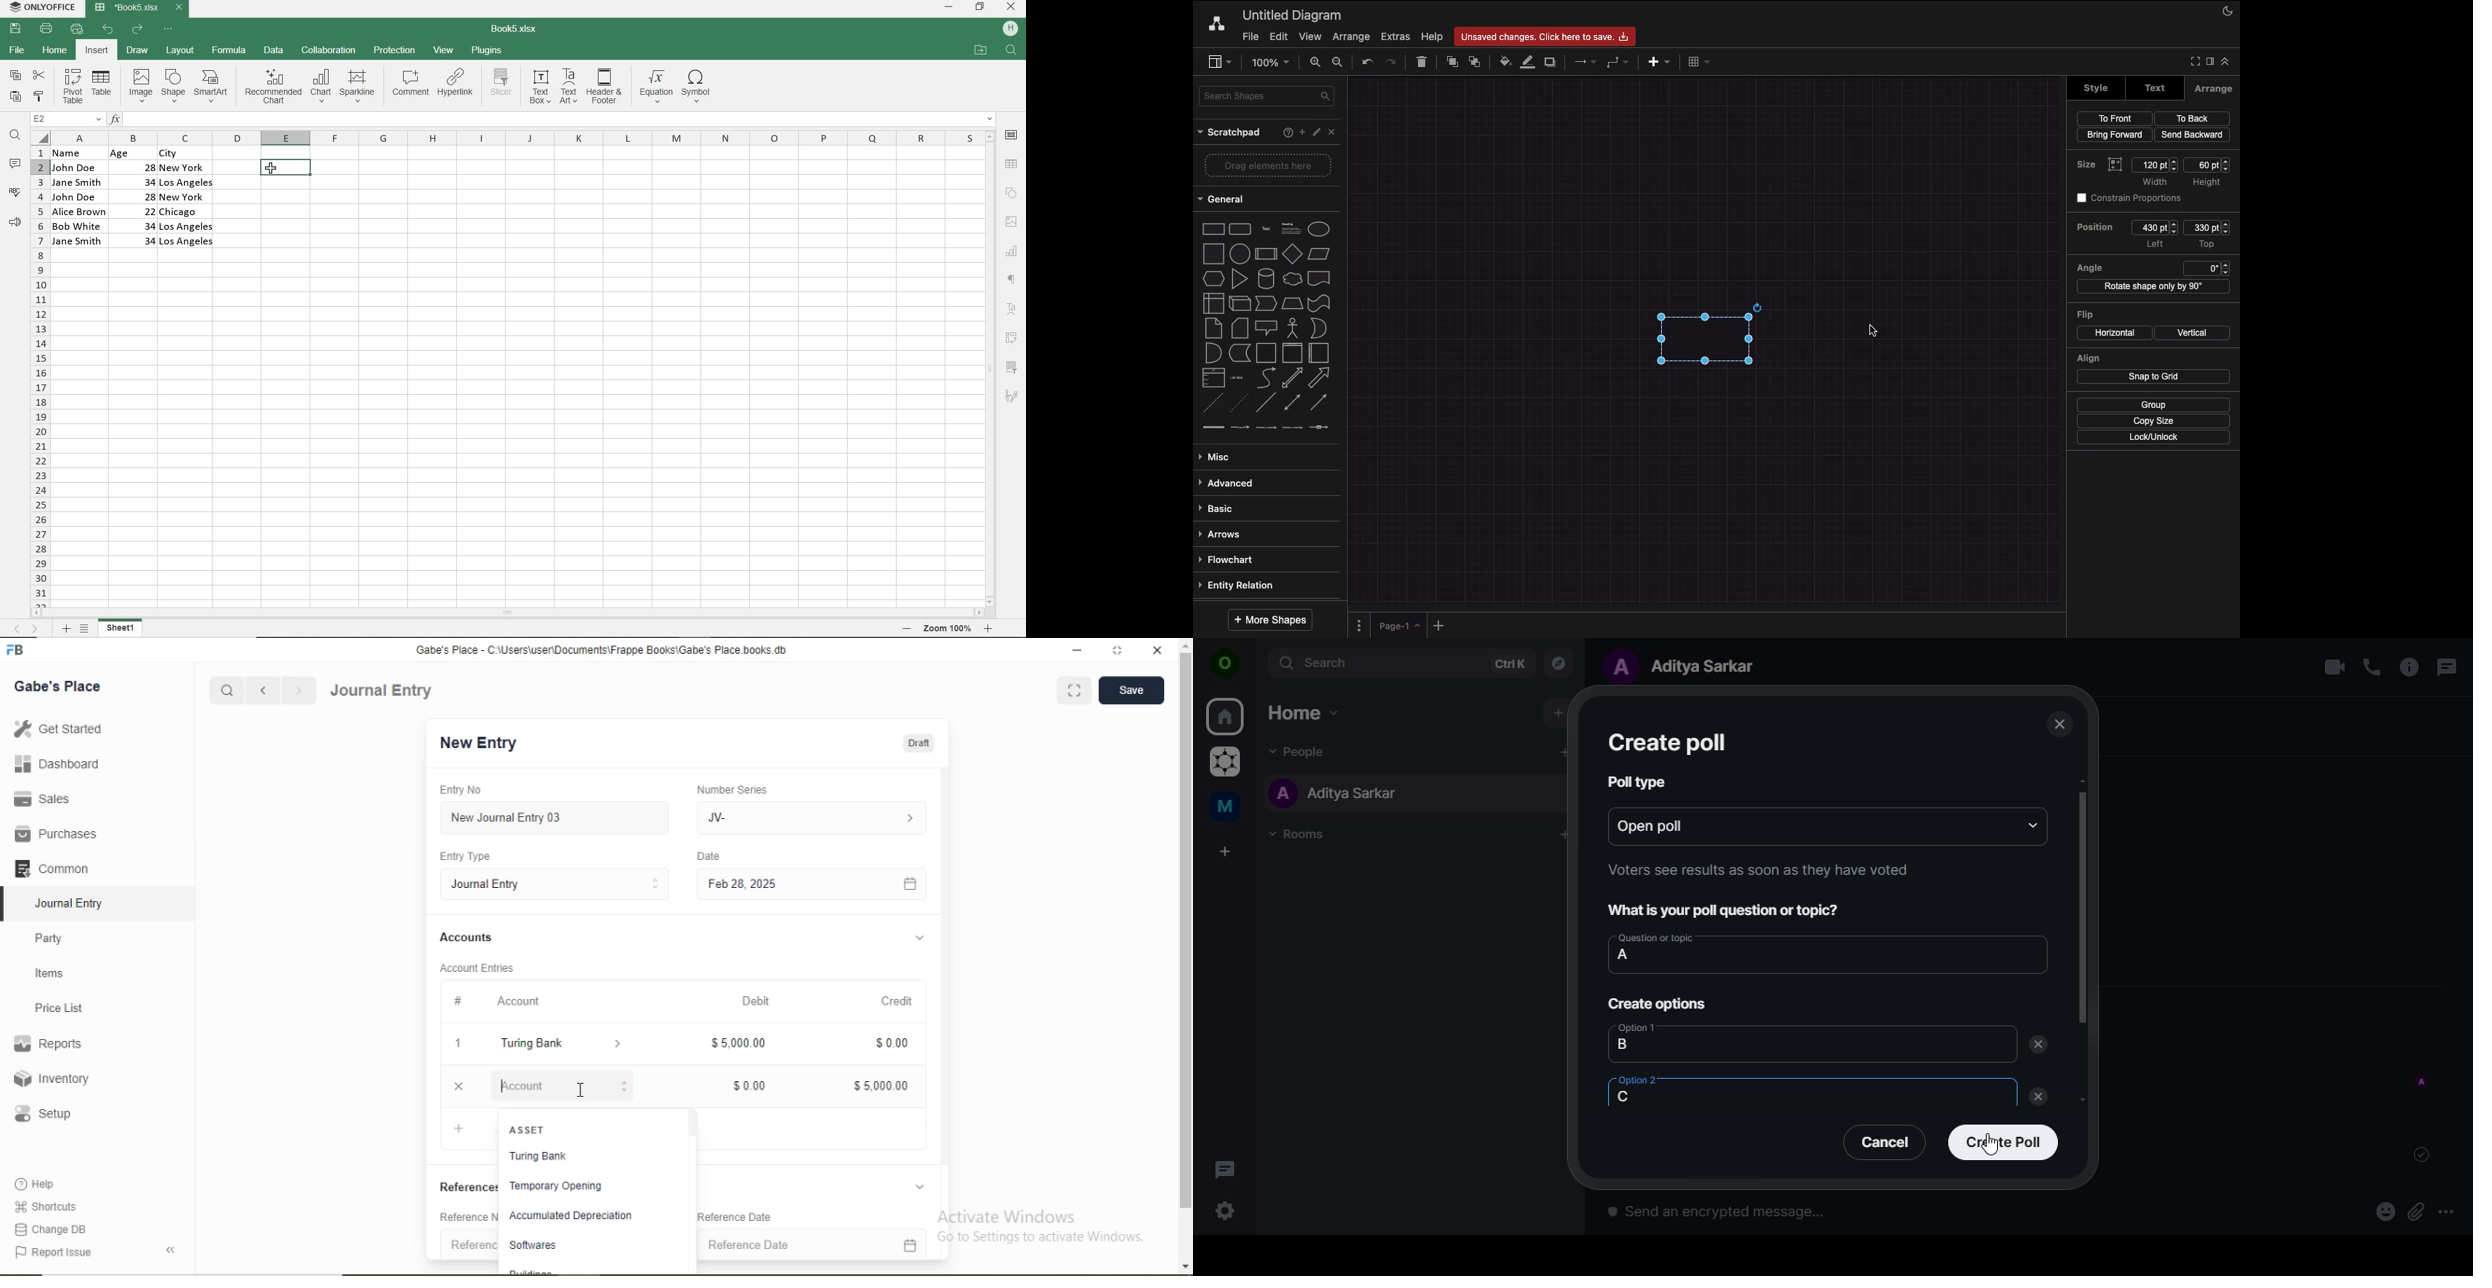 The image size is (2492, 1288). What do you see at coordinates (1229, 133) in the screenshot?
I see `Scratchpad ` at bounding box center [1229, 133].